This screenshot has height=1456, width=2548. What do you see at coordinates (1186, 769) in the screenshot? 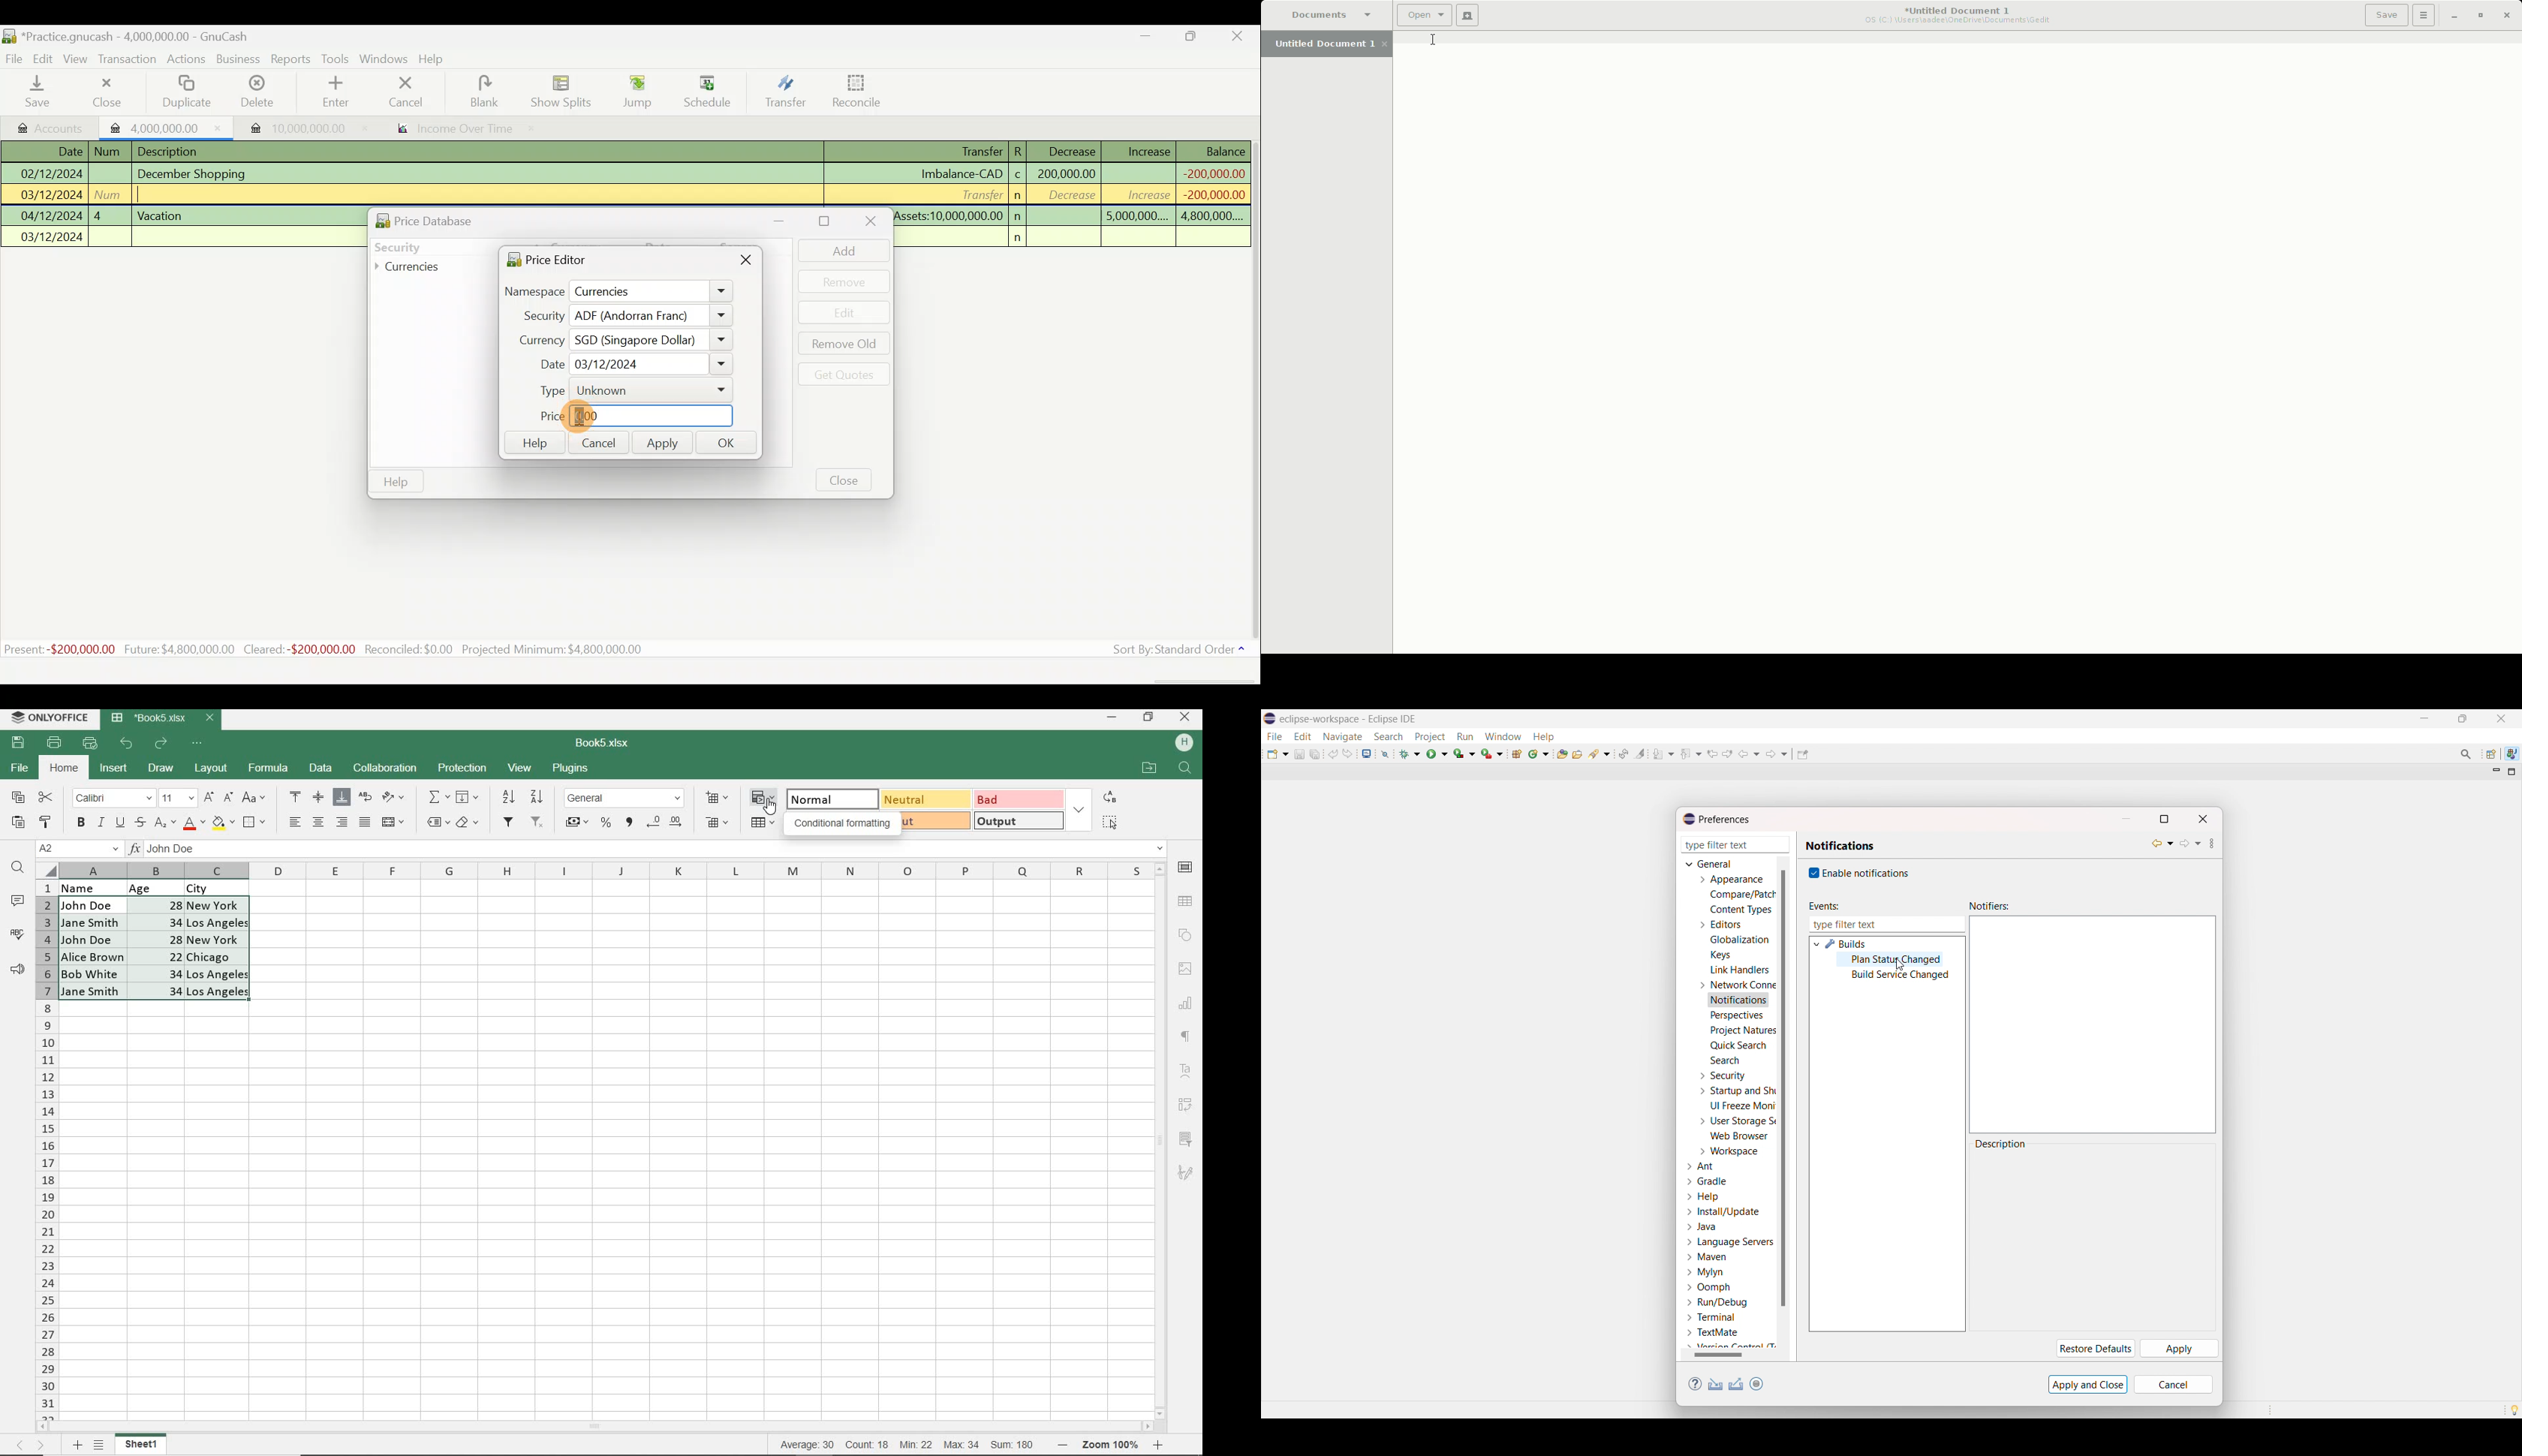
I see `Search` at bounding box center [1186, 769].